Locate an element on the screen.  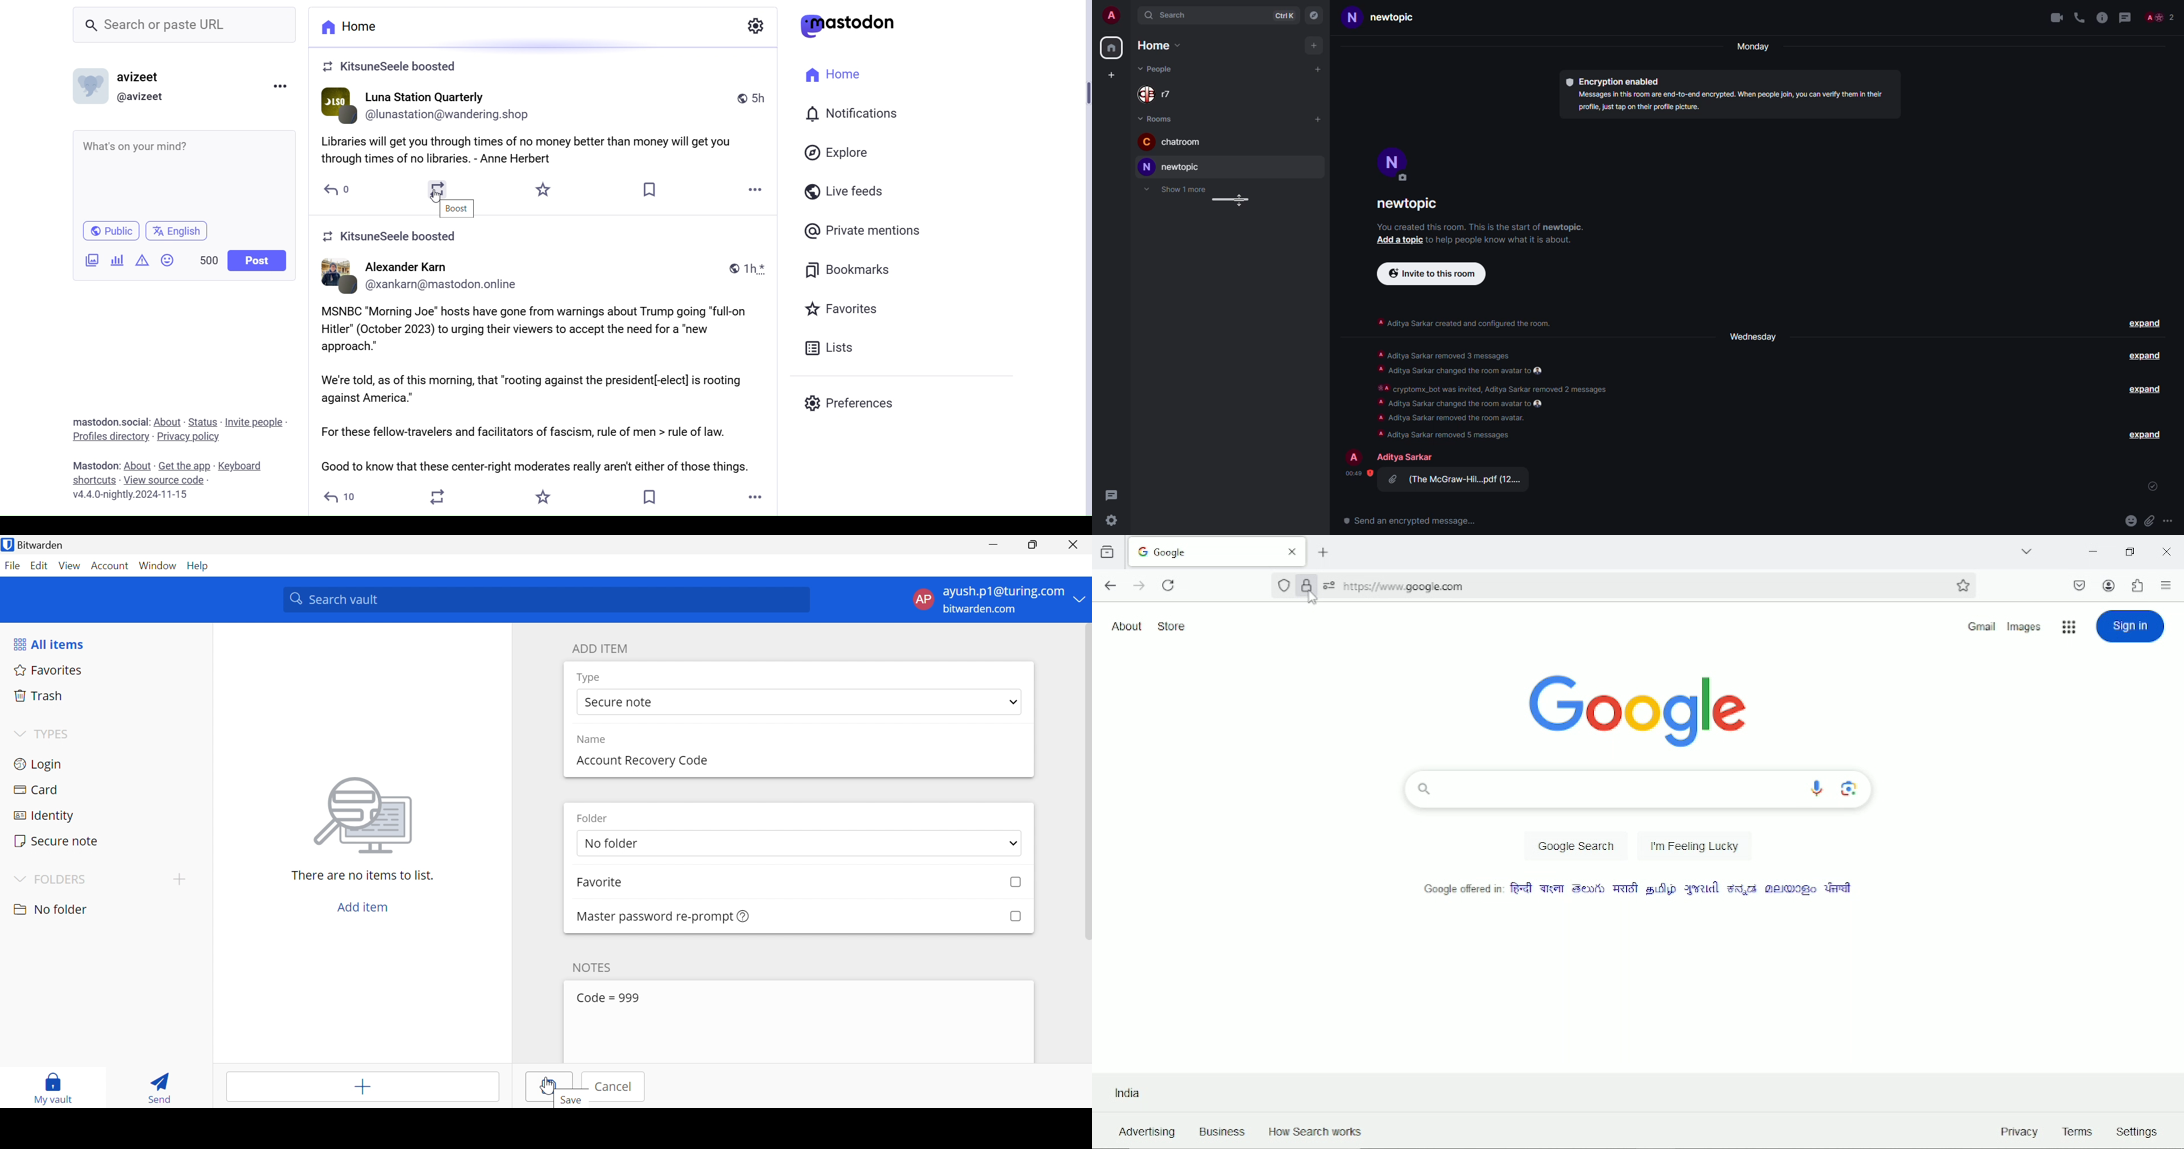
close is located at coordinates (1073, 548).